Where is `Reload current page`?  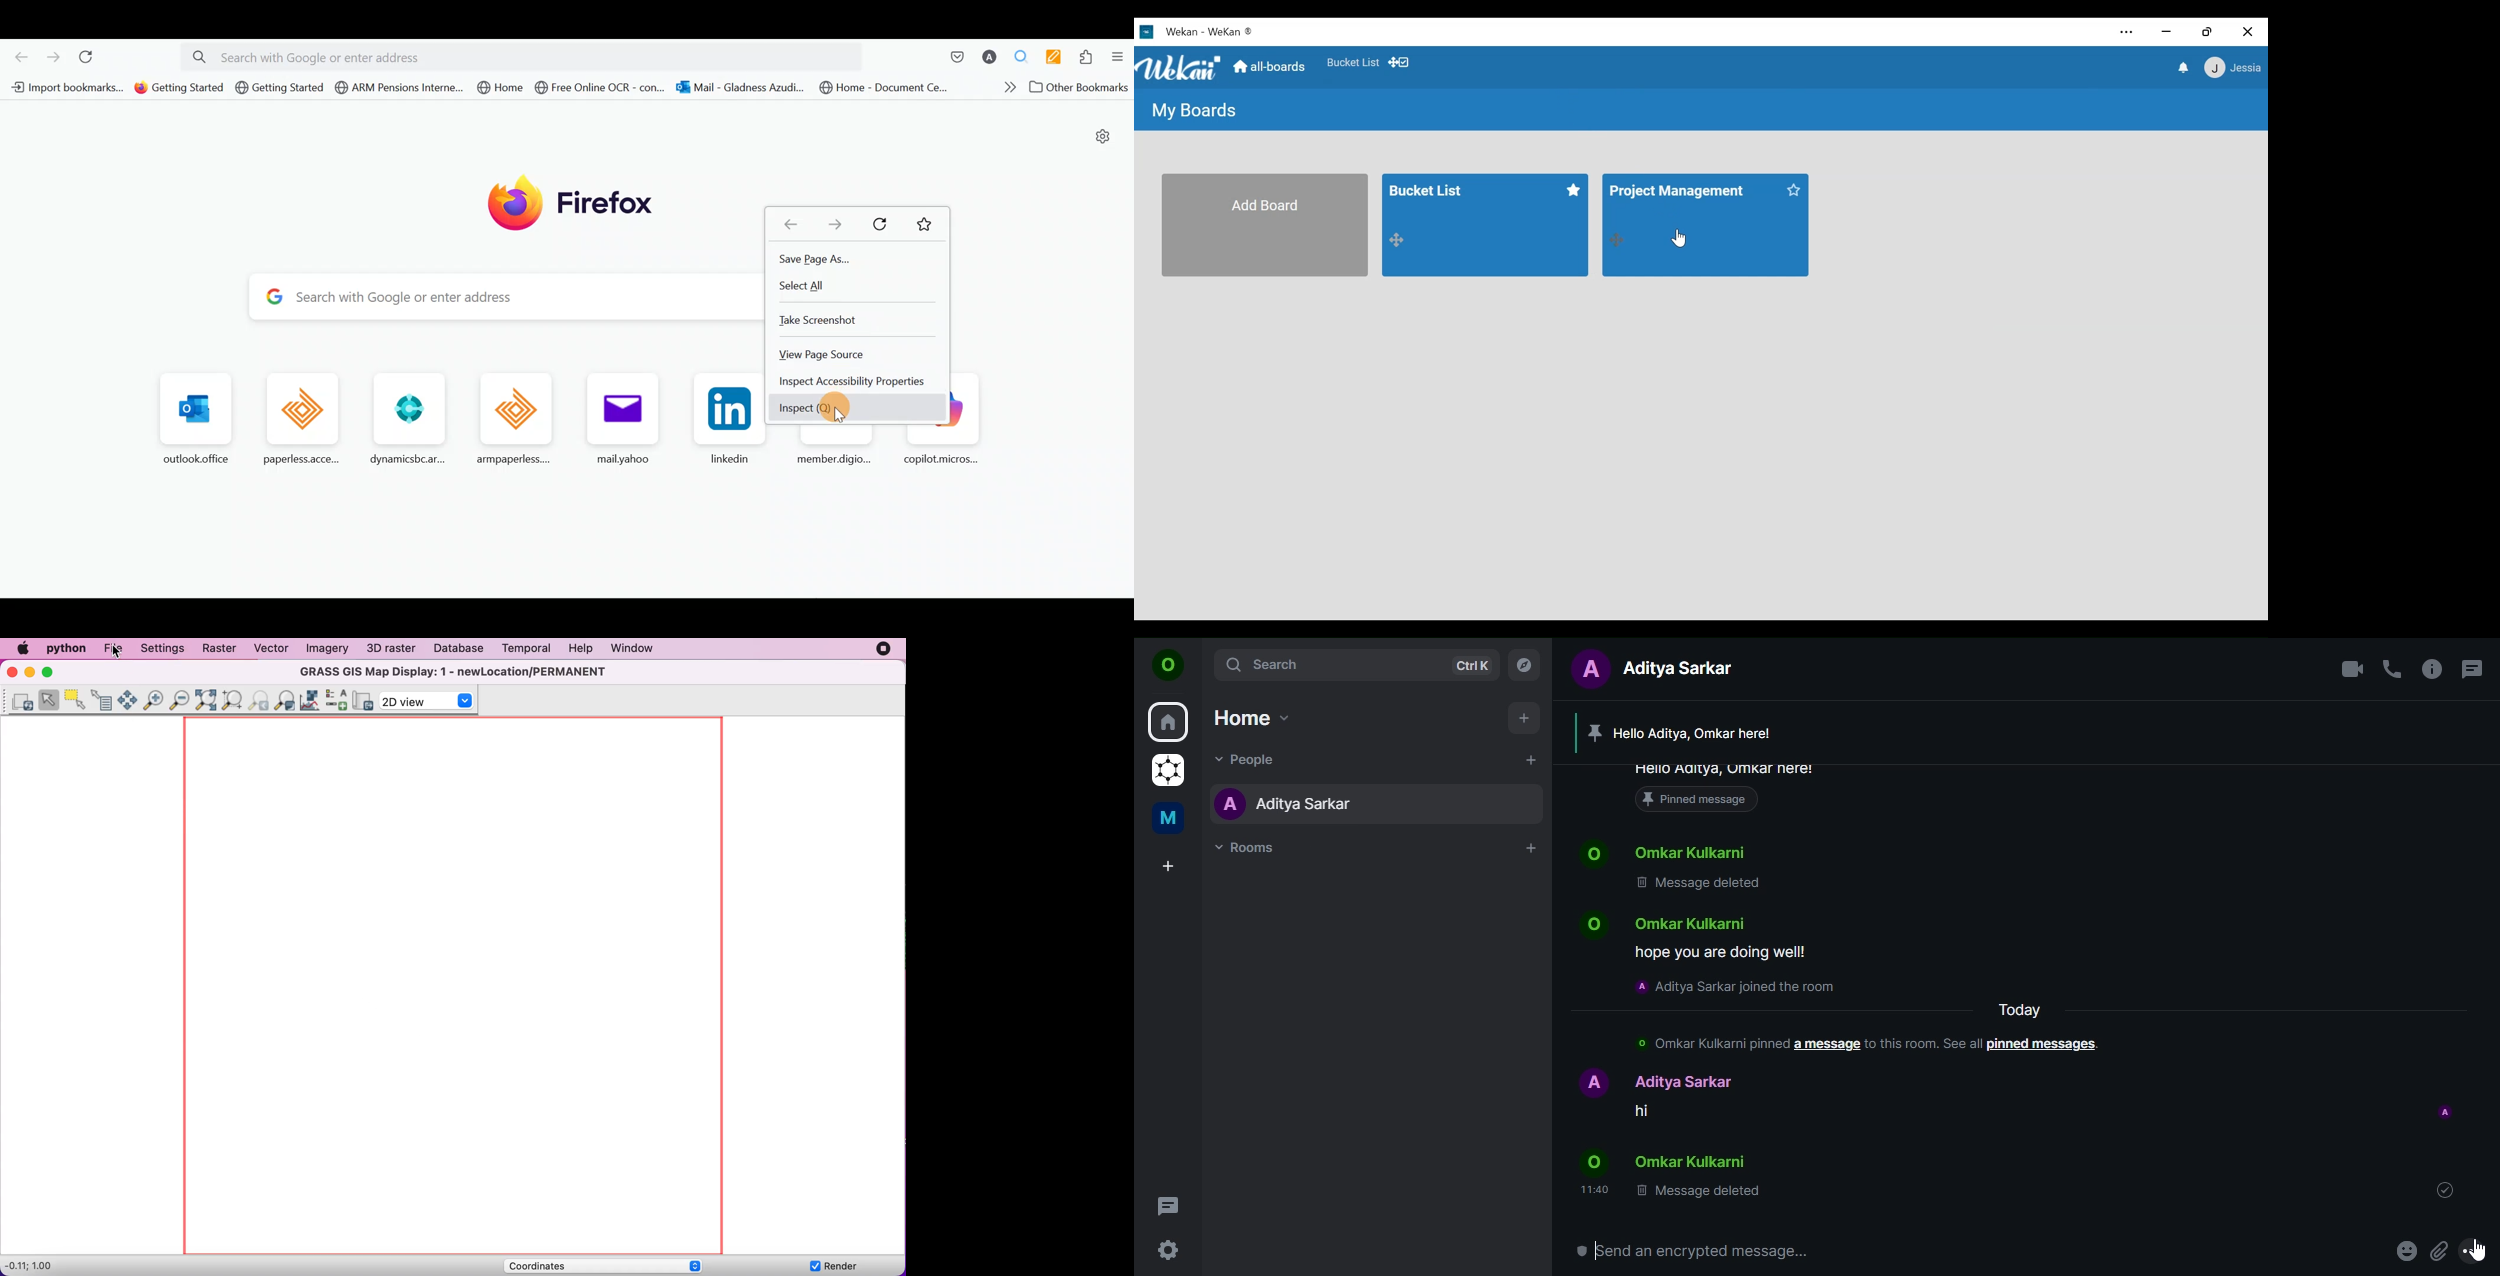 Reload current page is located at coordinates (90, 56).